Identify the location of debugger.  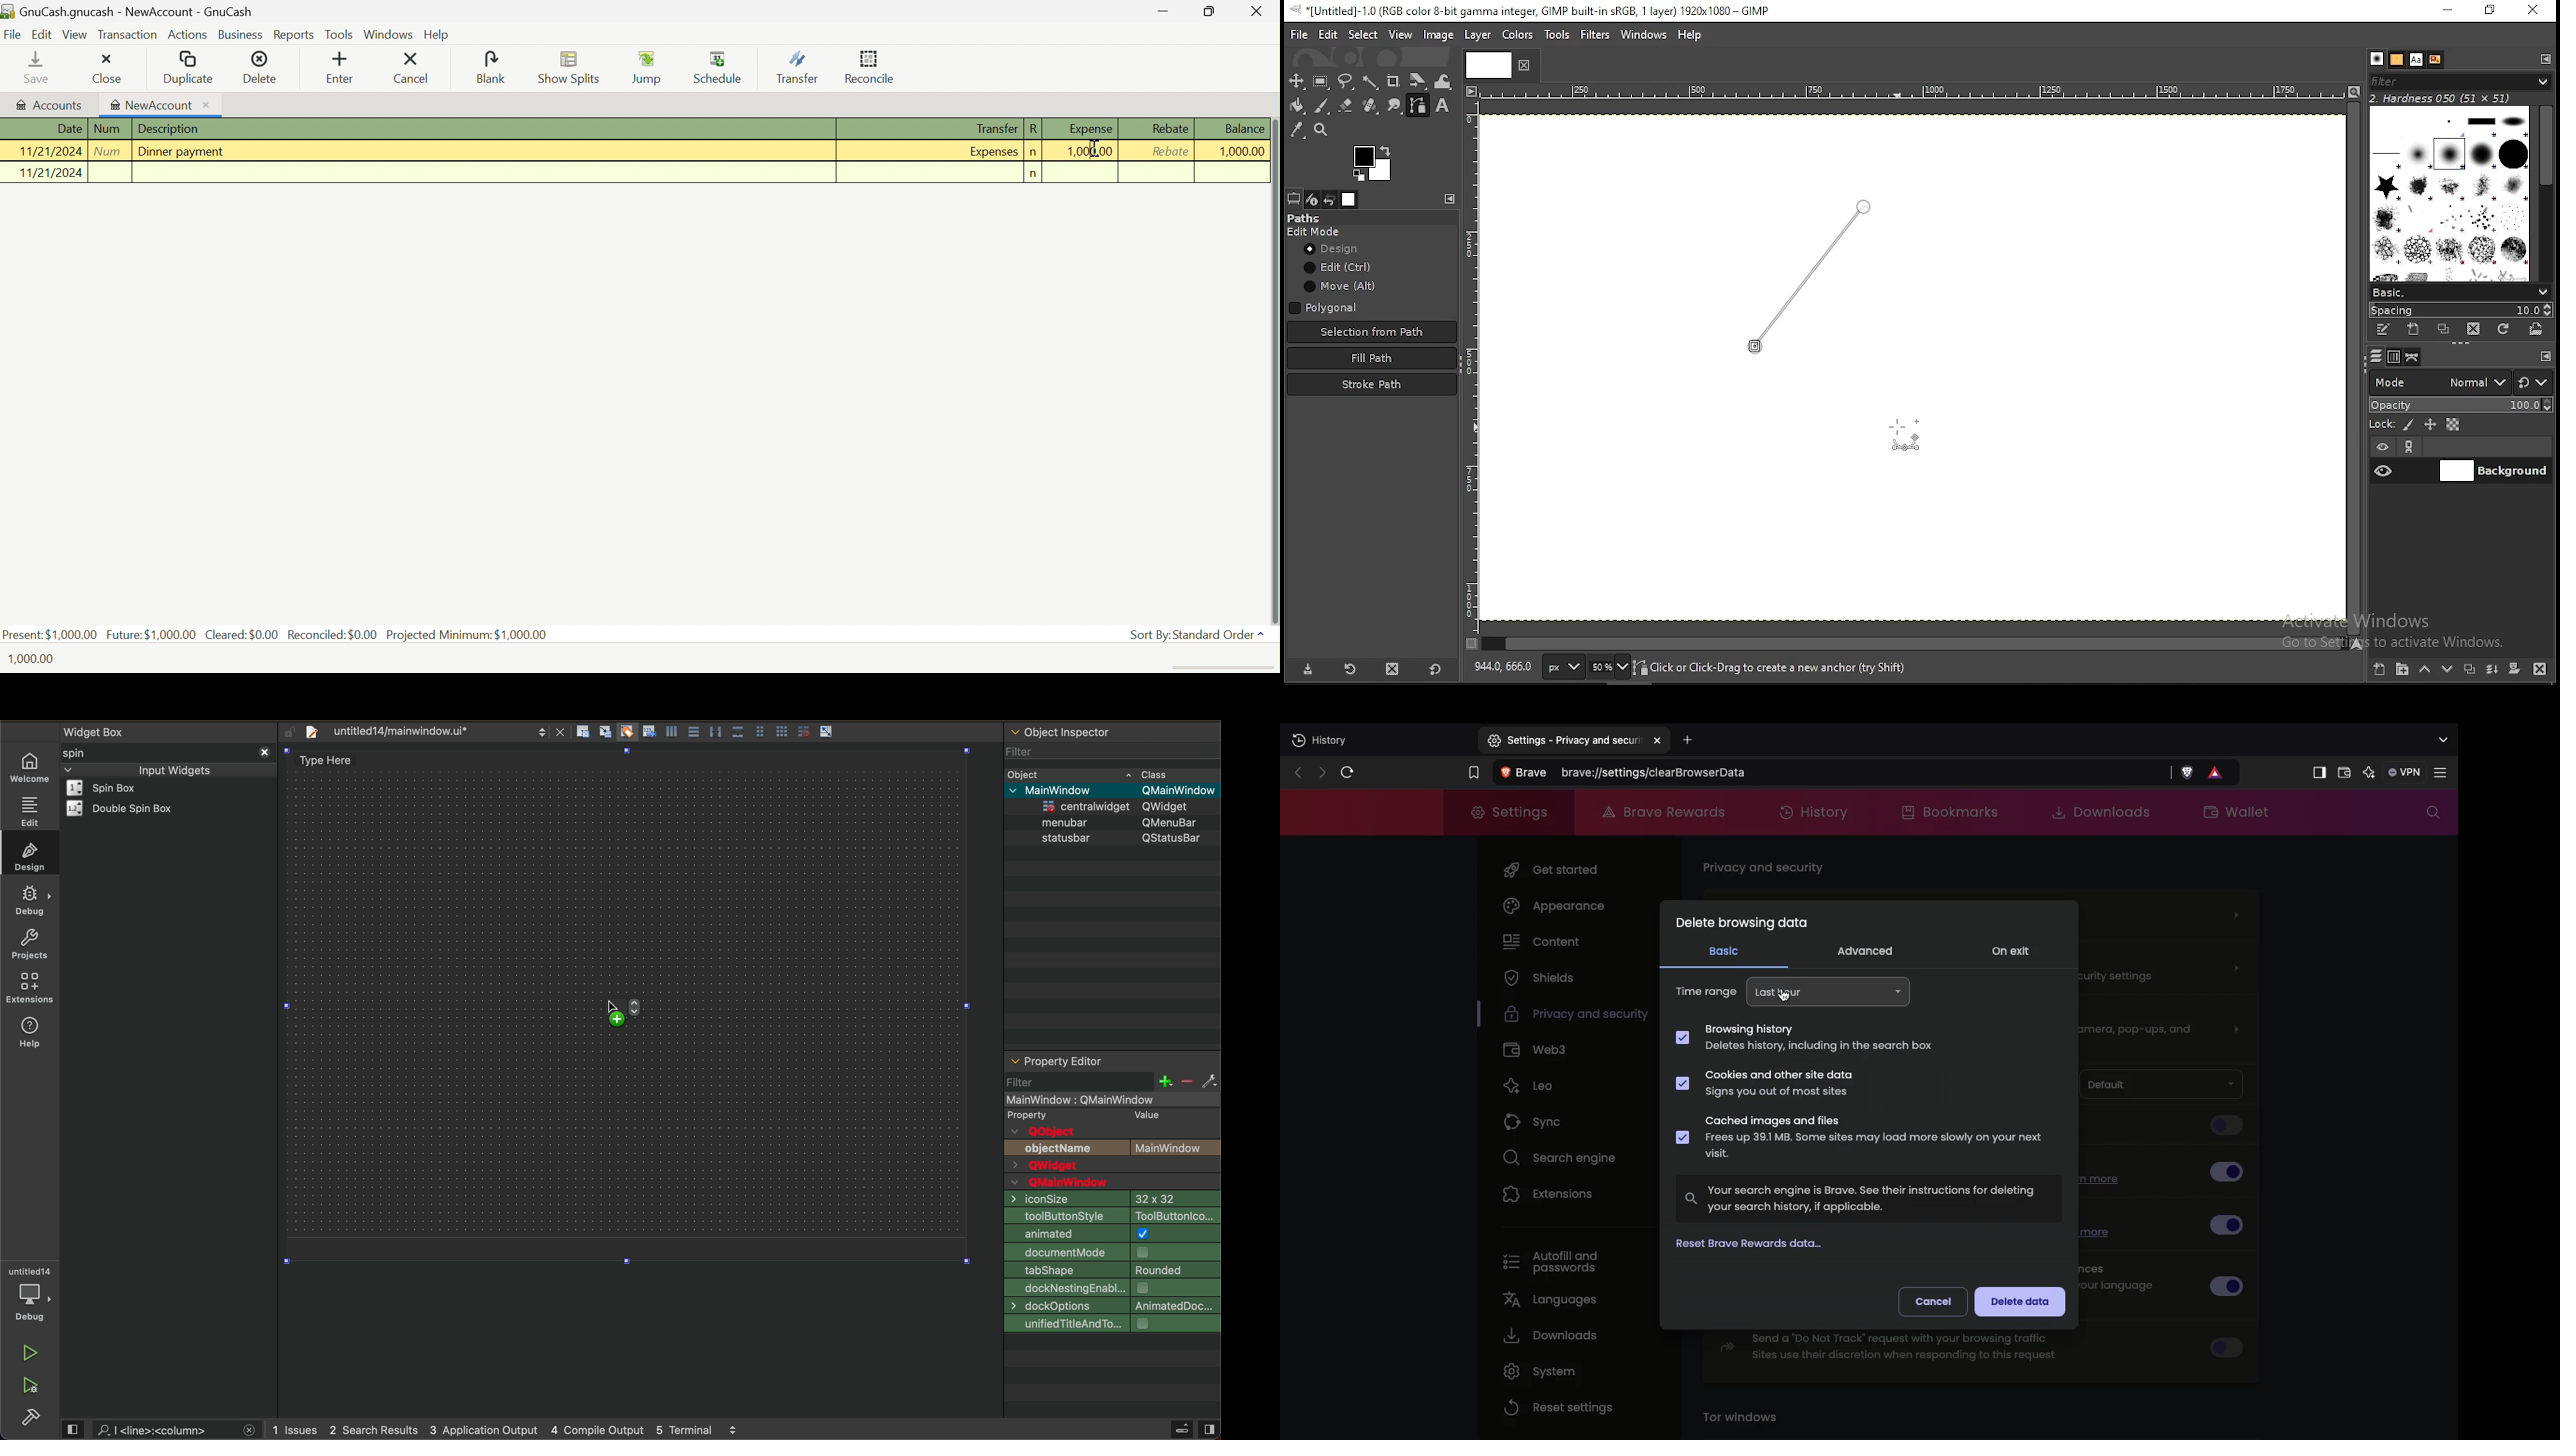
(31, 1294).